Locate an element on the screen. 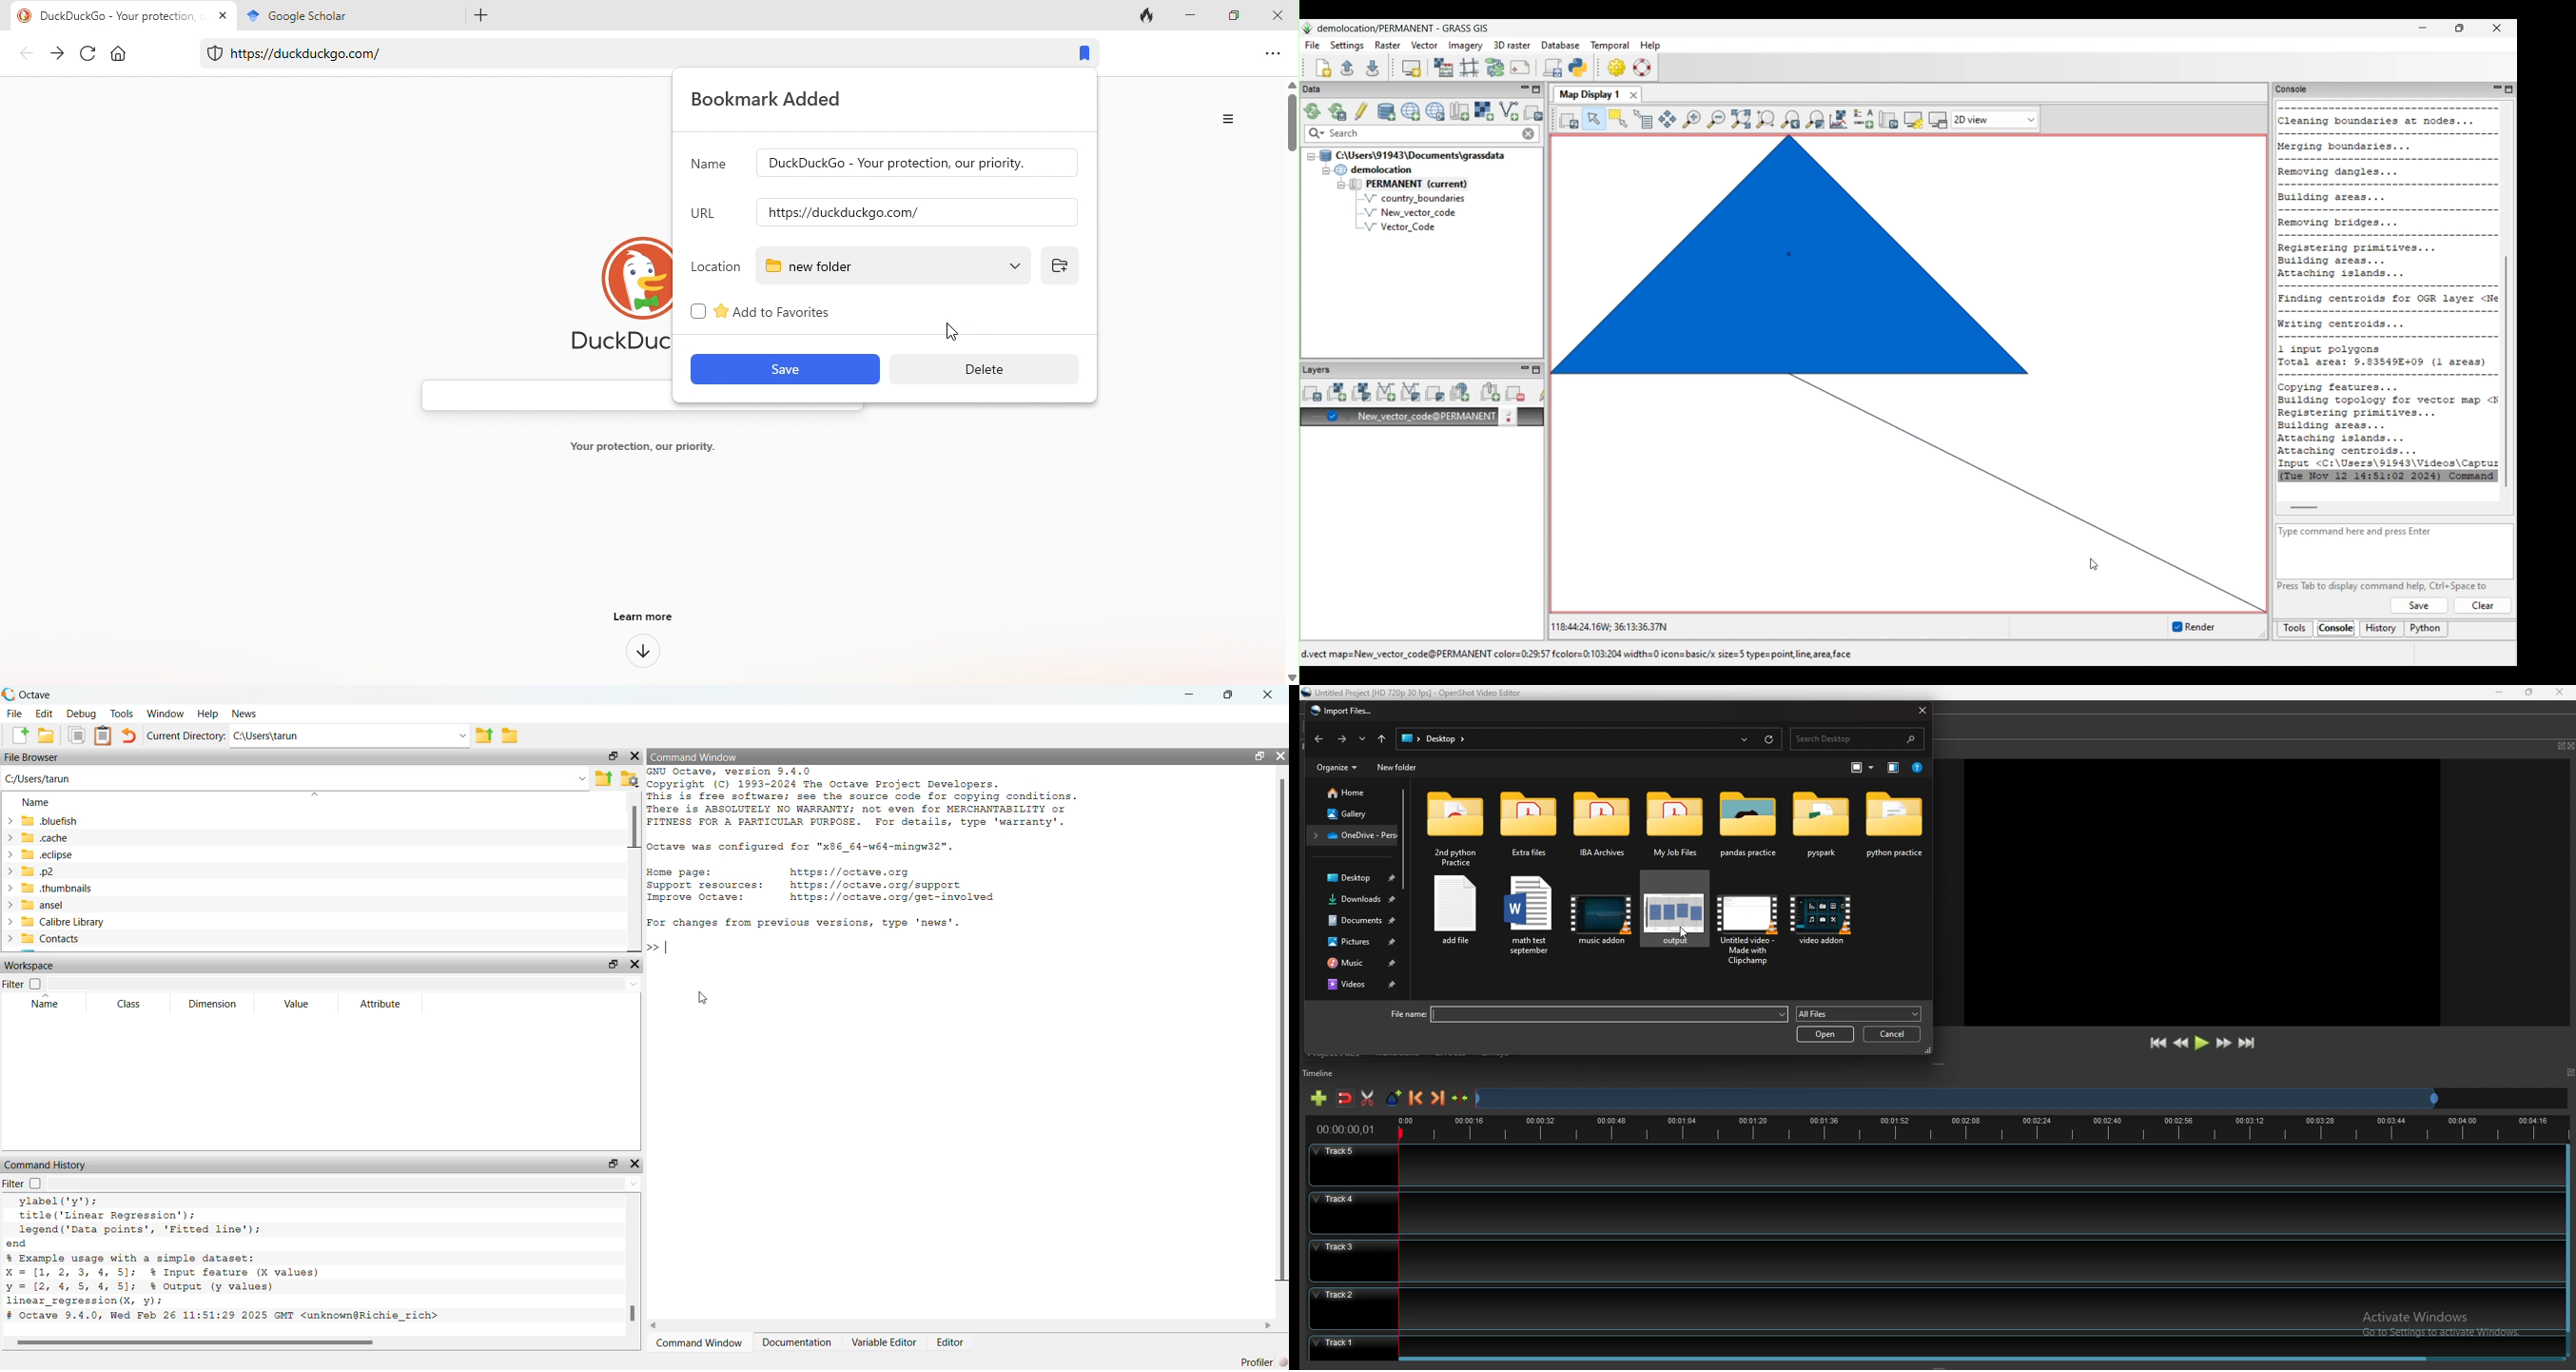 The width and height of the screenshot is (2576, 1372). folder is located at coordinates (1821, 828).